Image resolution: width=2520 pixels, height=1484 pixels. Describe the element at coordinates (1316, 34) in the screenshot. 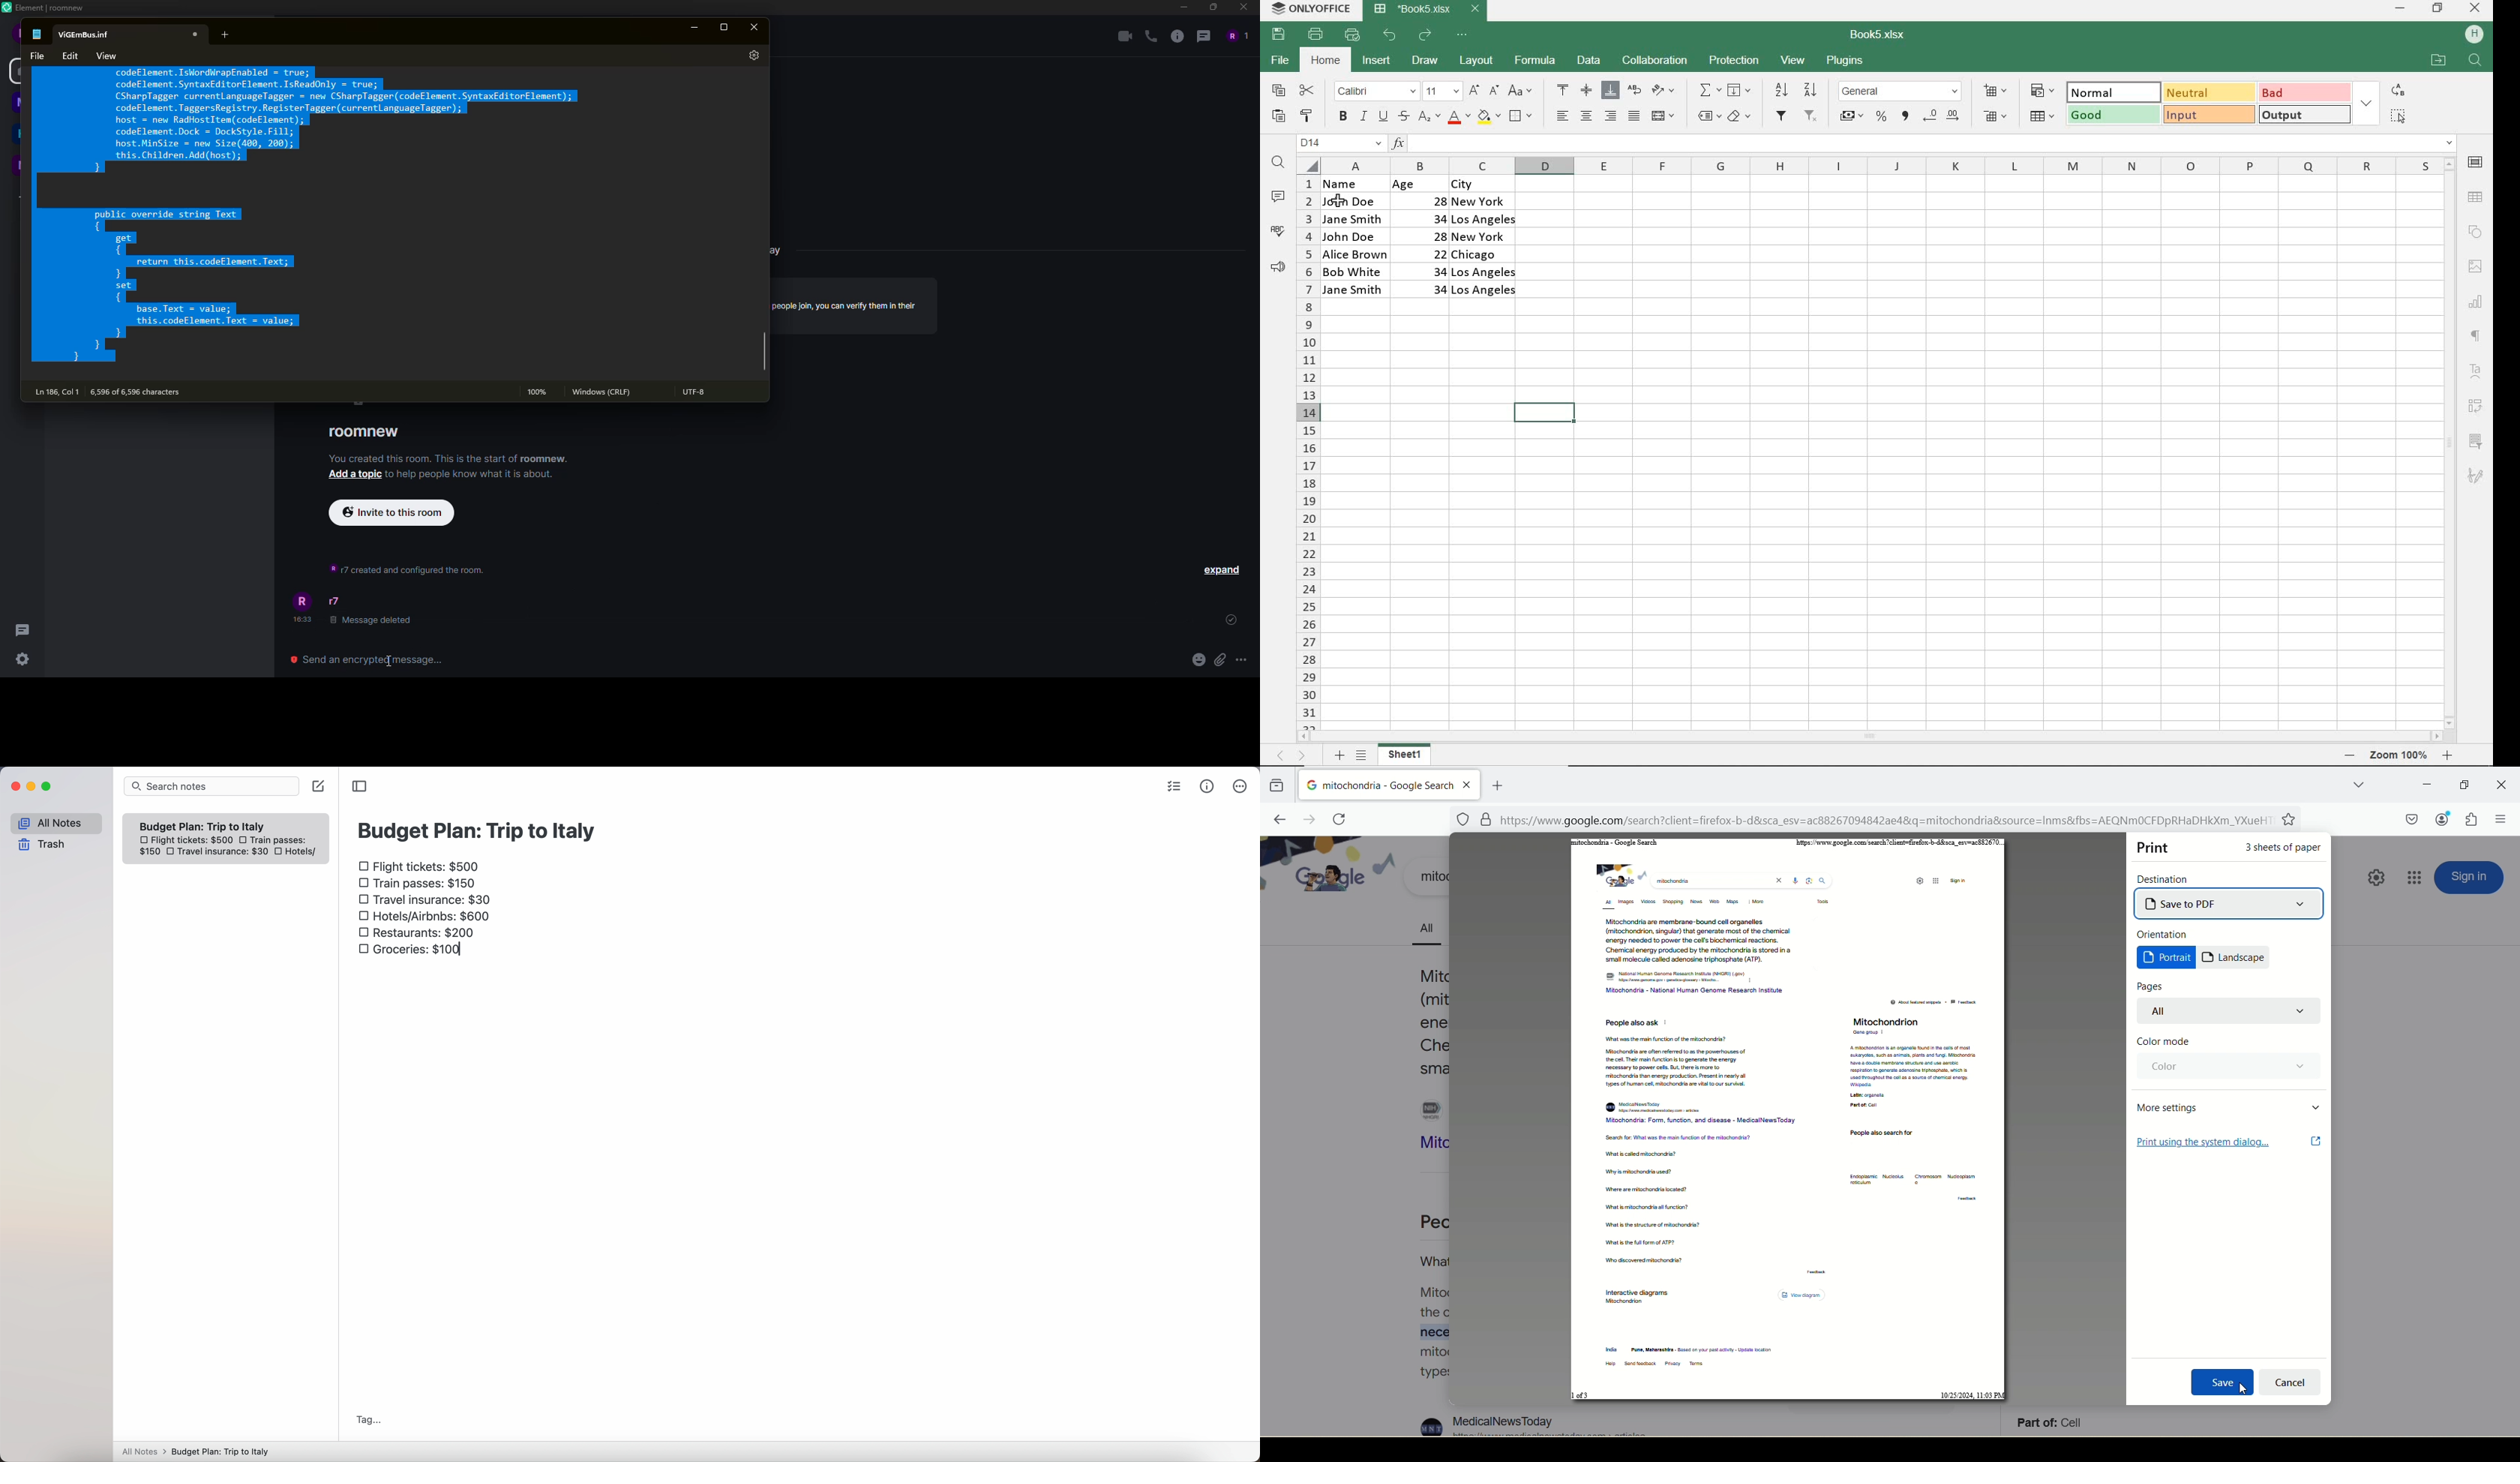

I see `PRINT` at that location.